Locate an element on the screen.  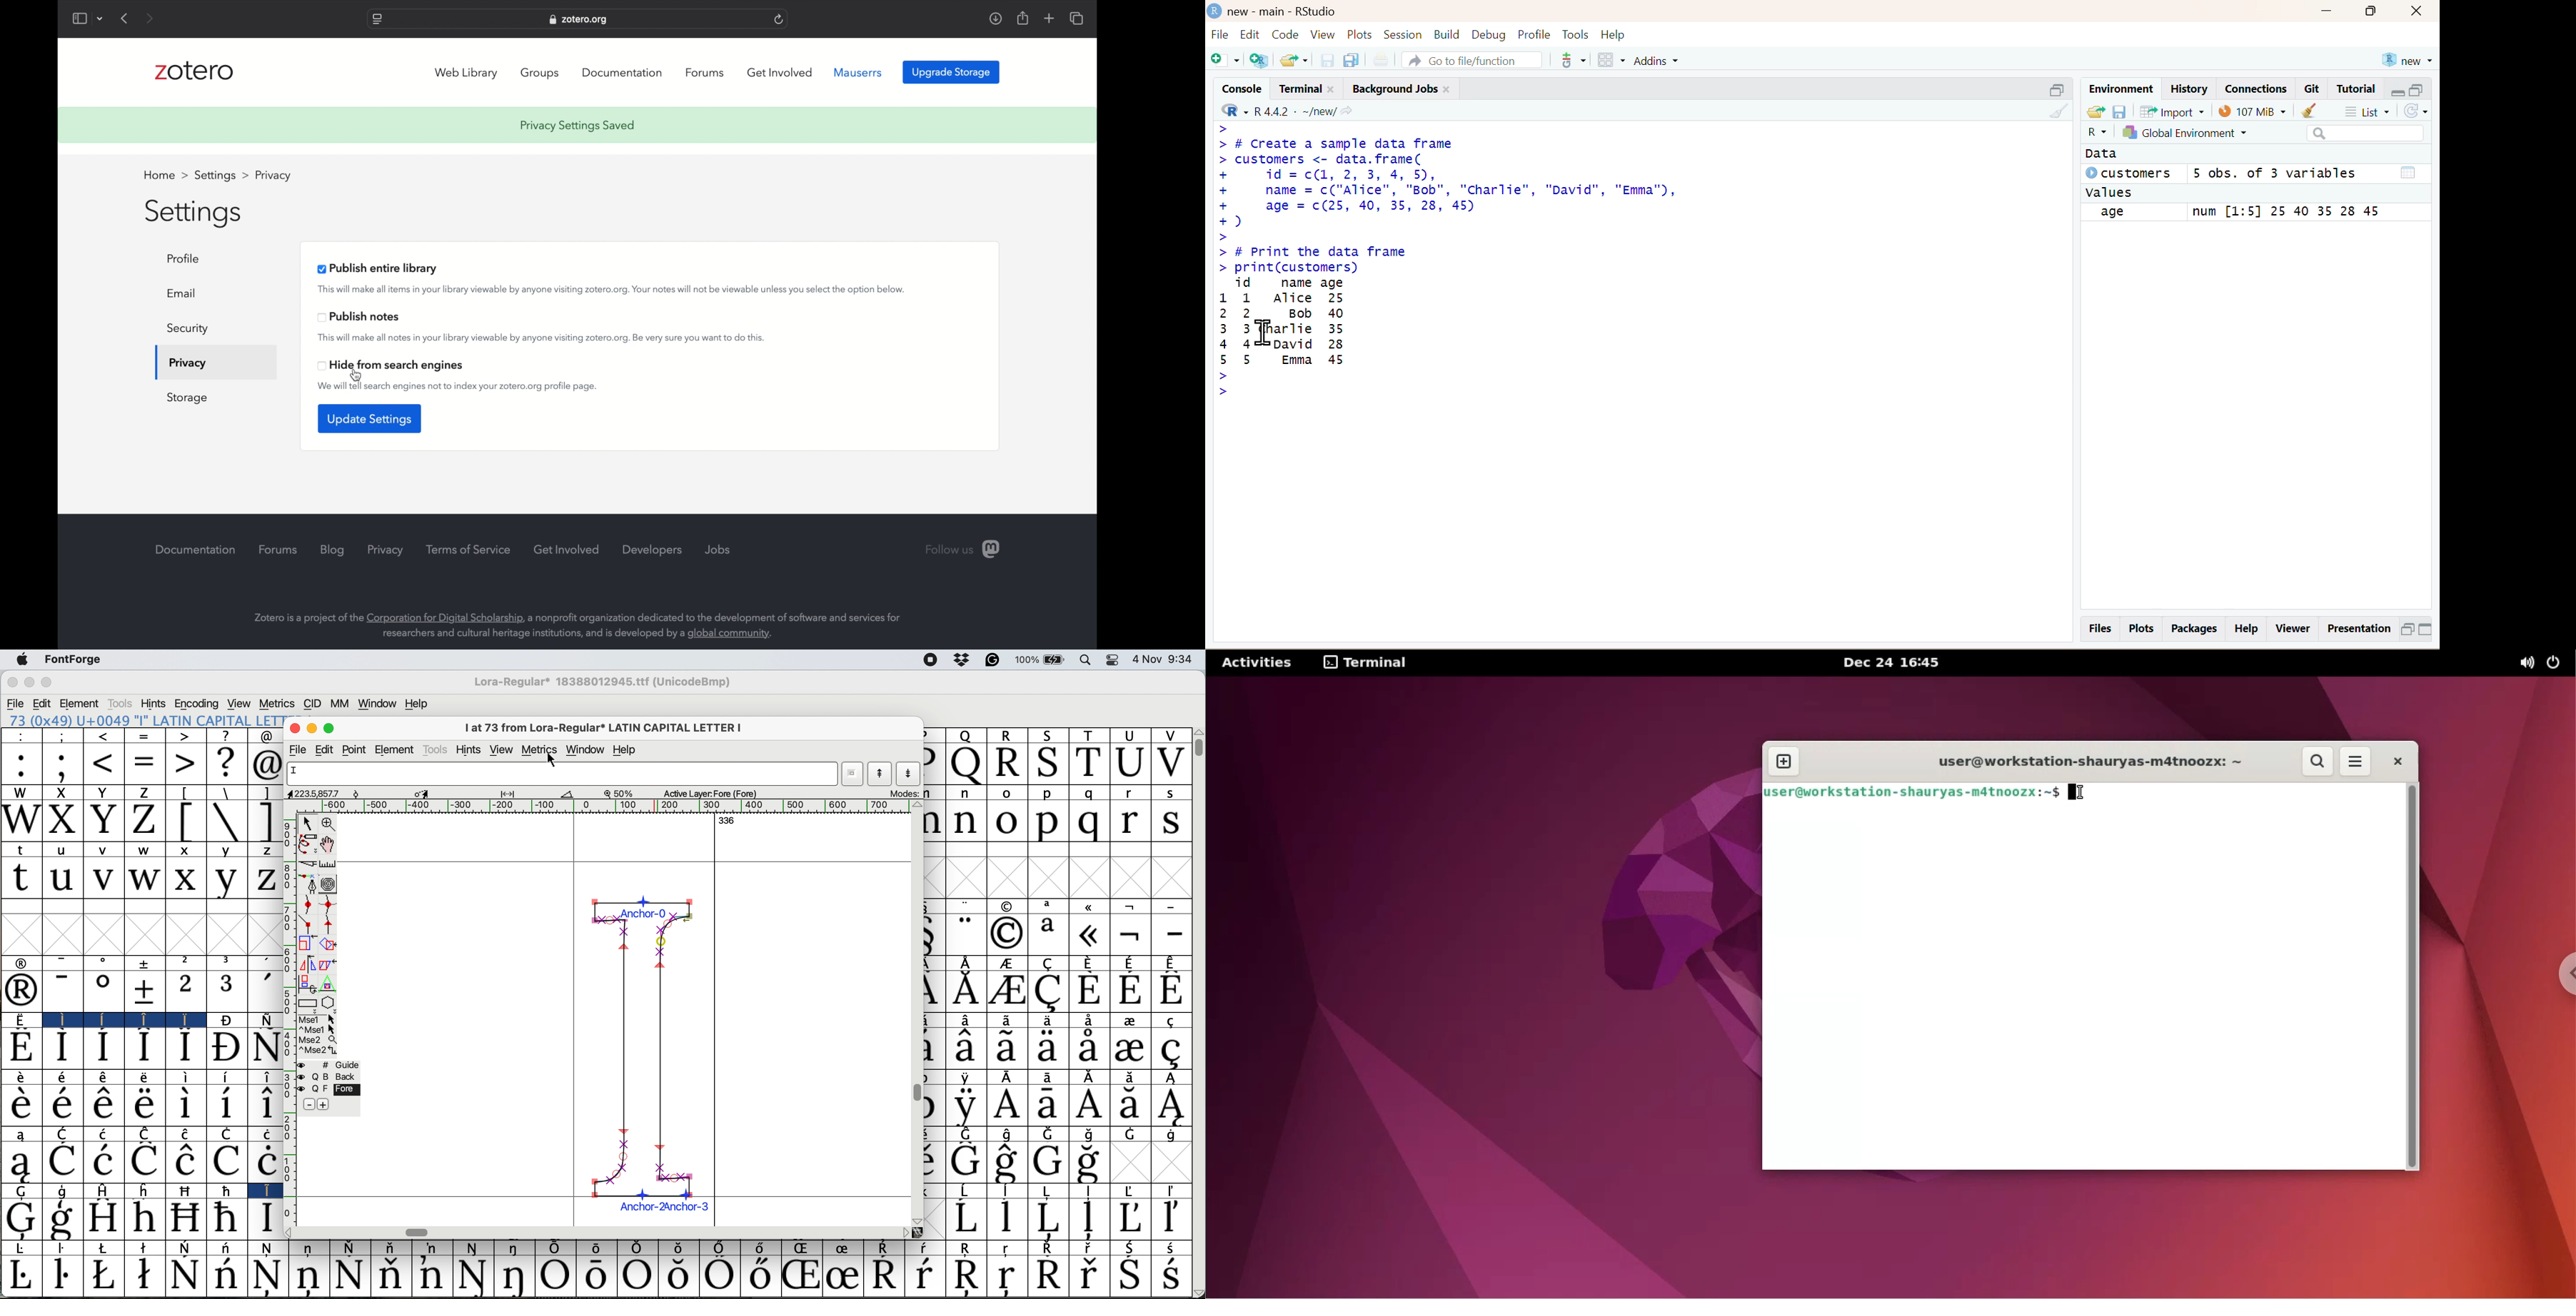
Symbol is located at coordinates (18, 1105).